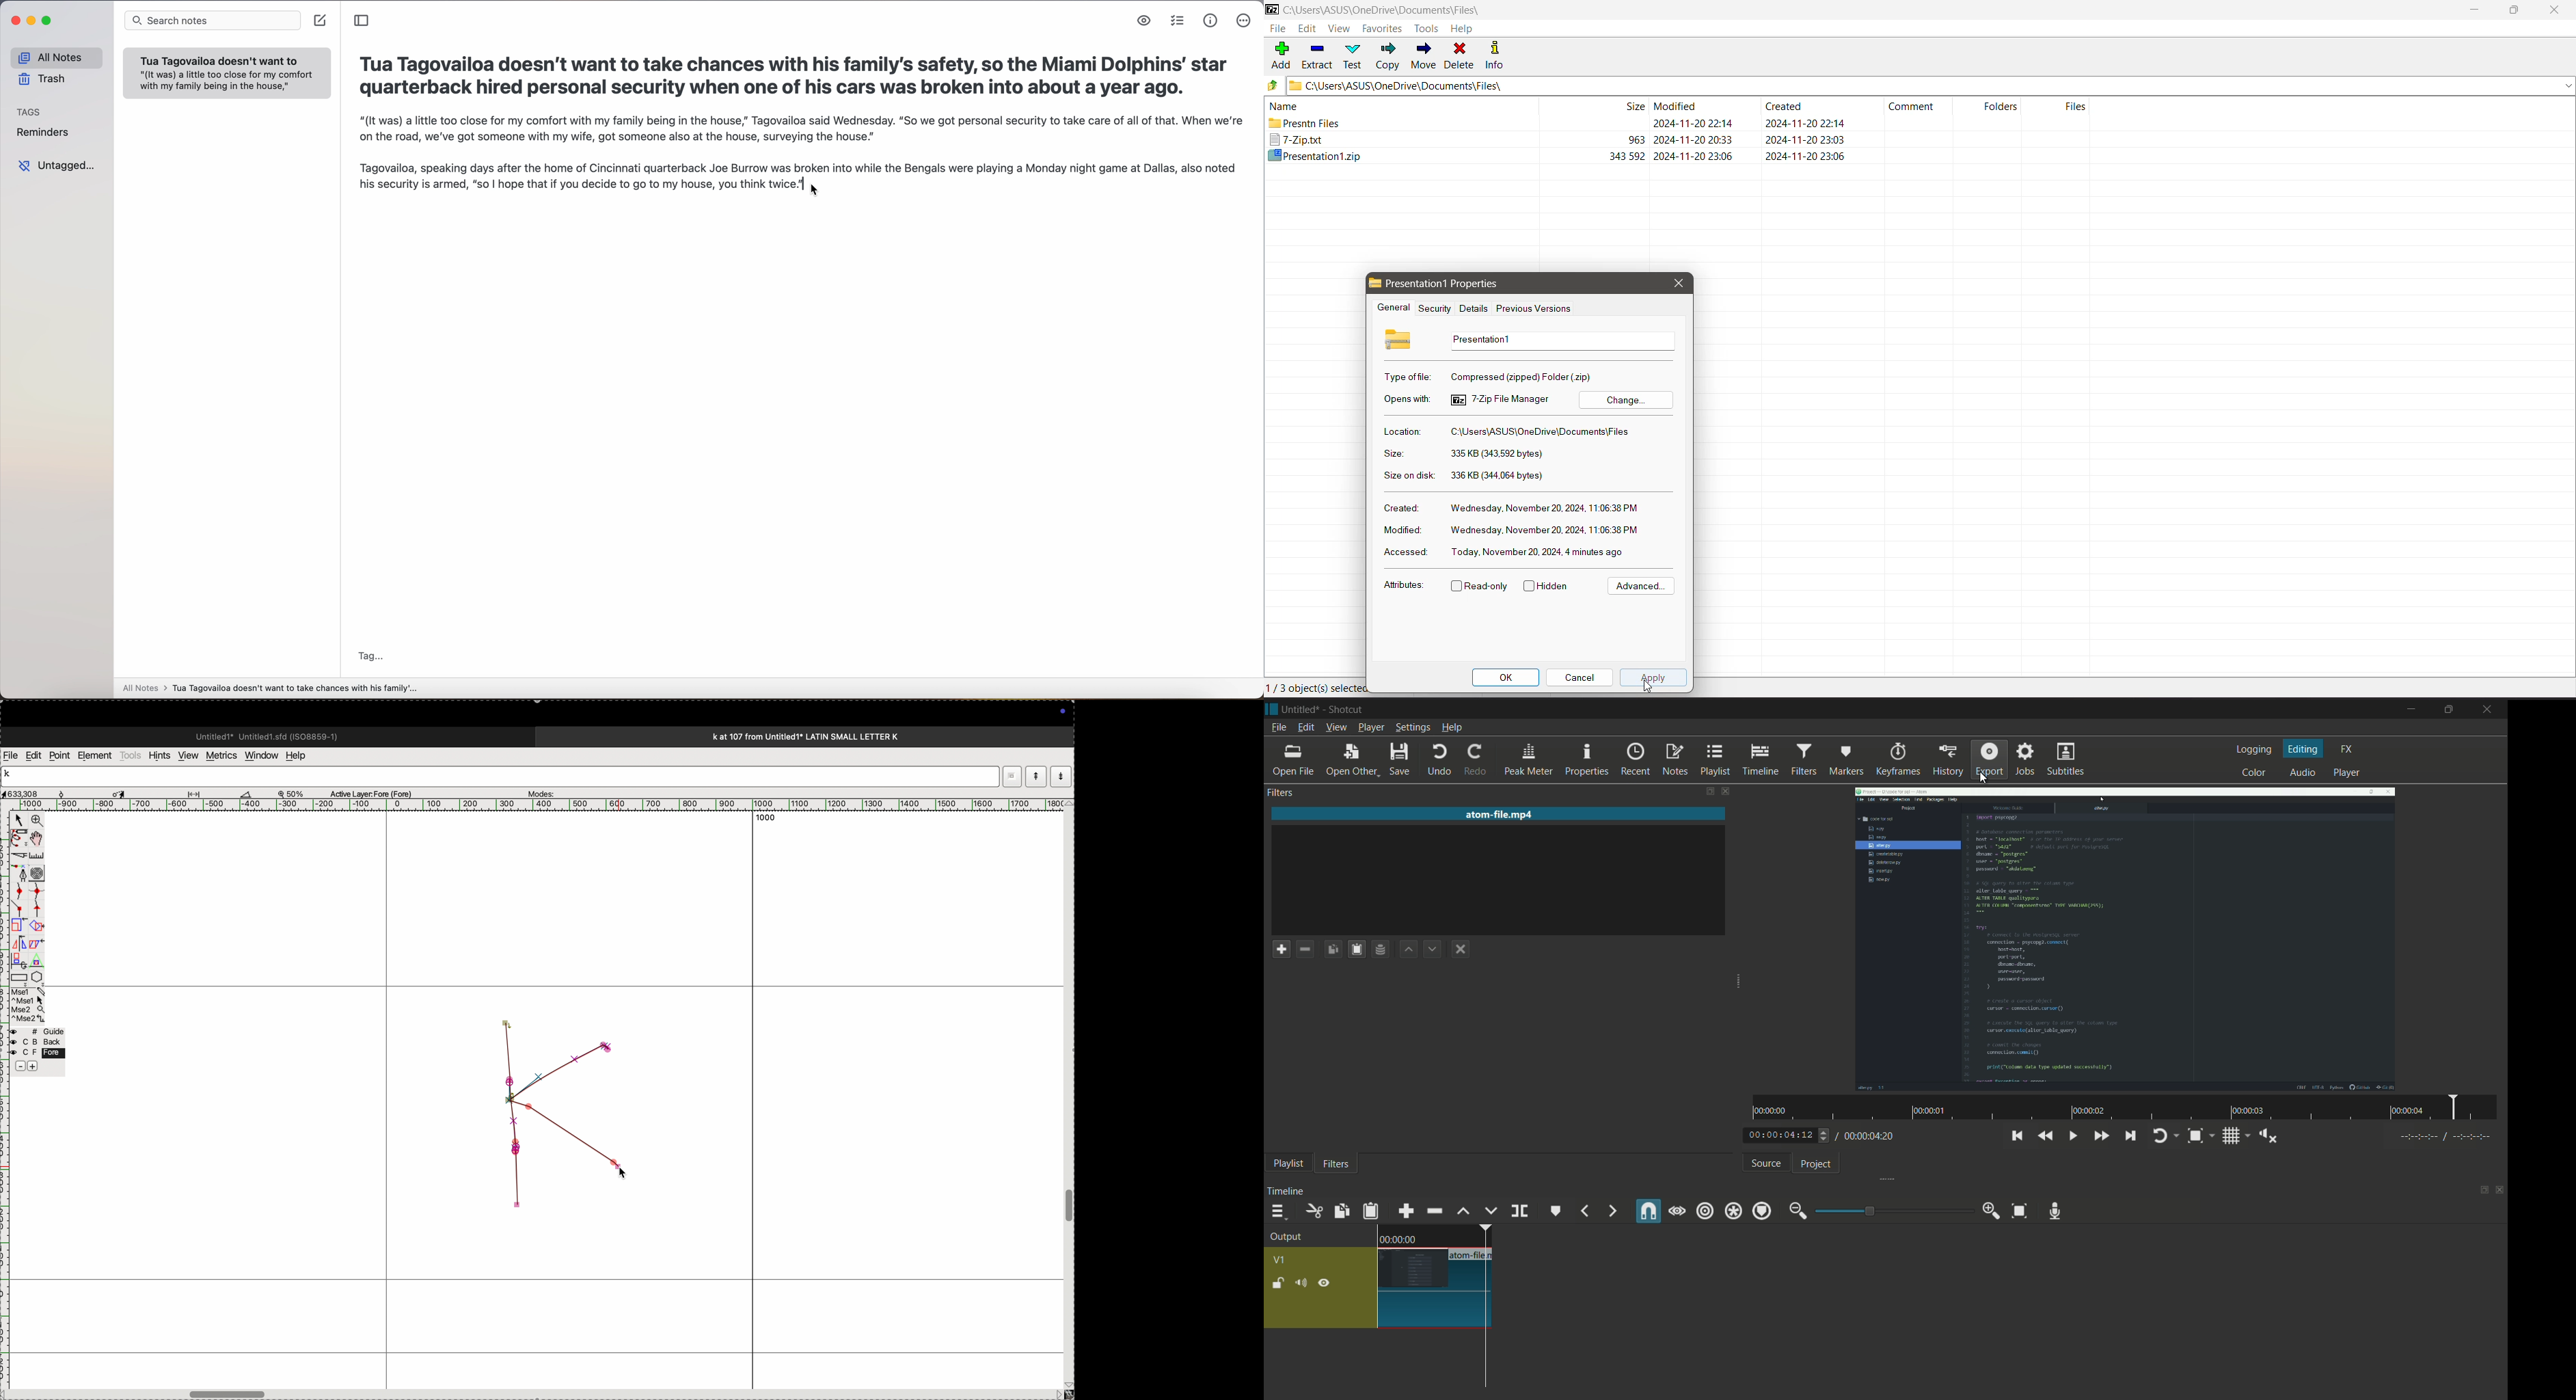  I want to click on quickly play forward, so click(2102, 1137).